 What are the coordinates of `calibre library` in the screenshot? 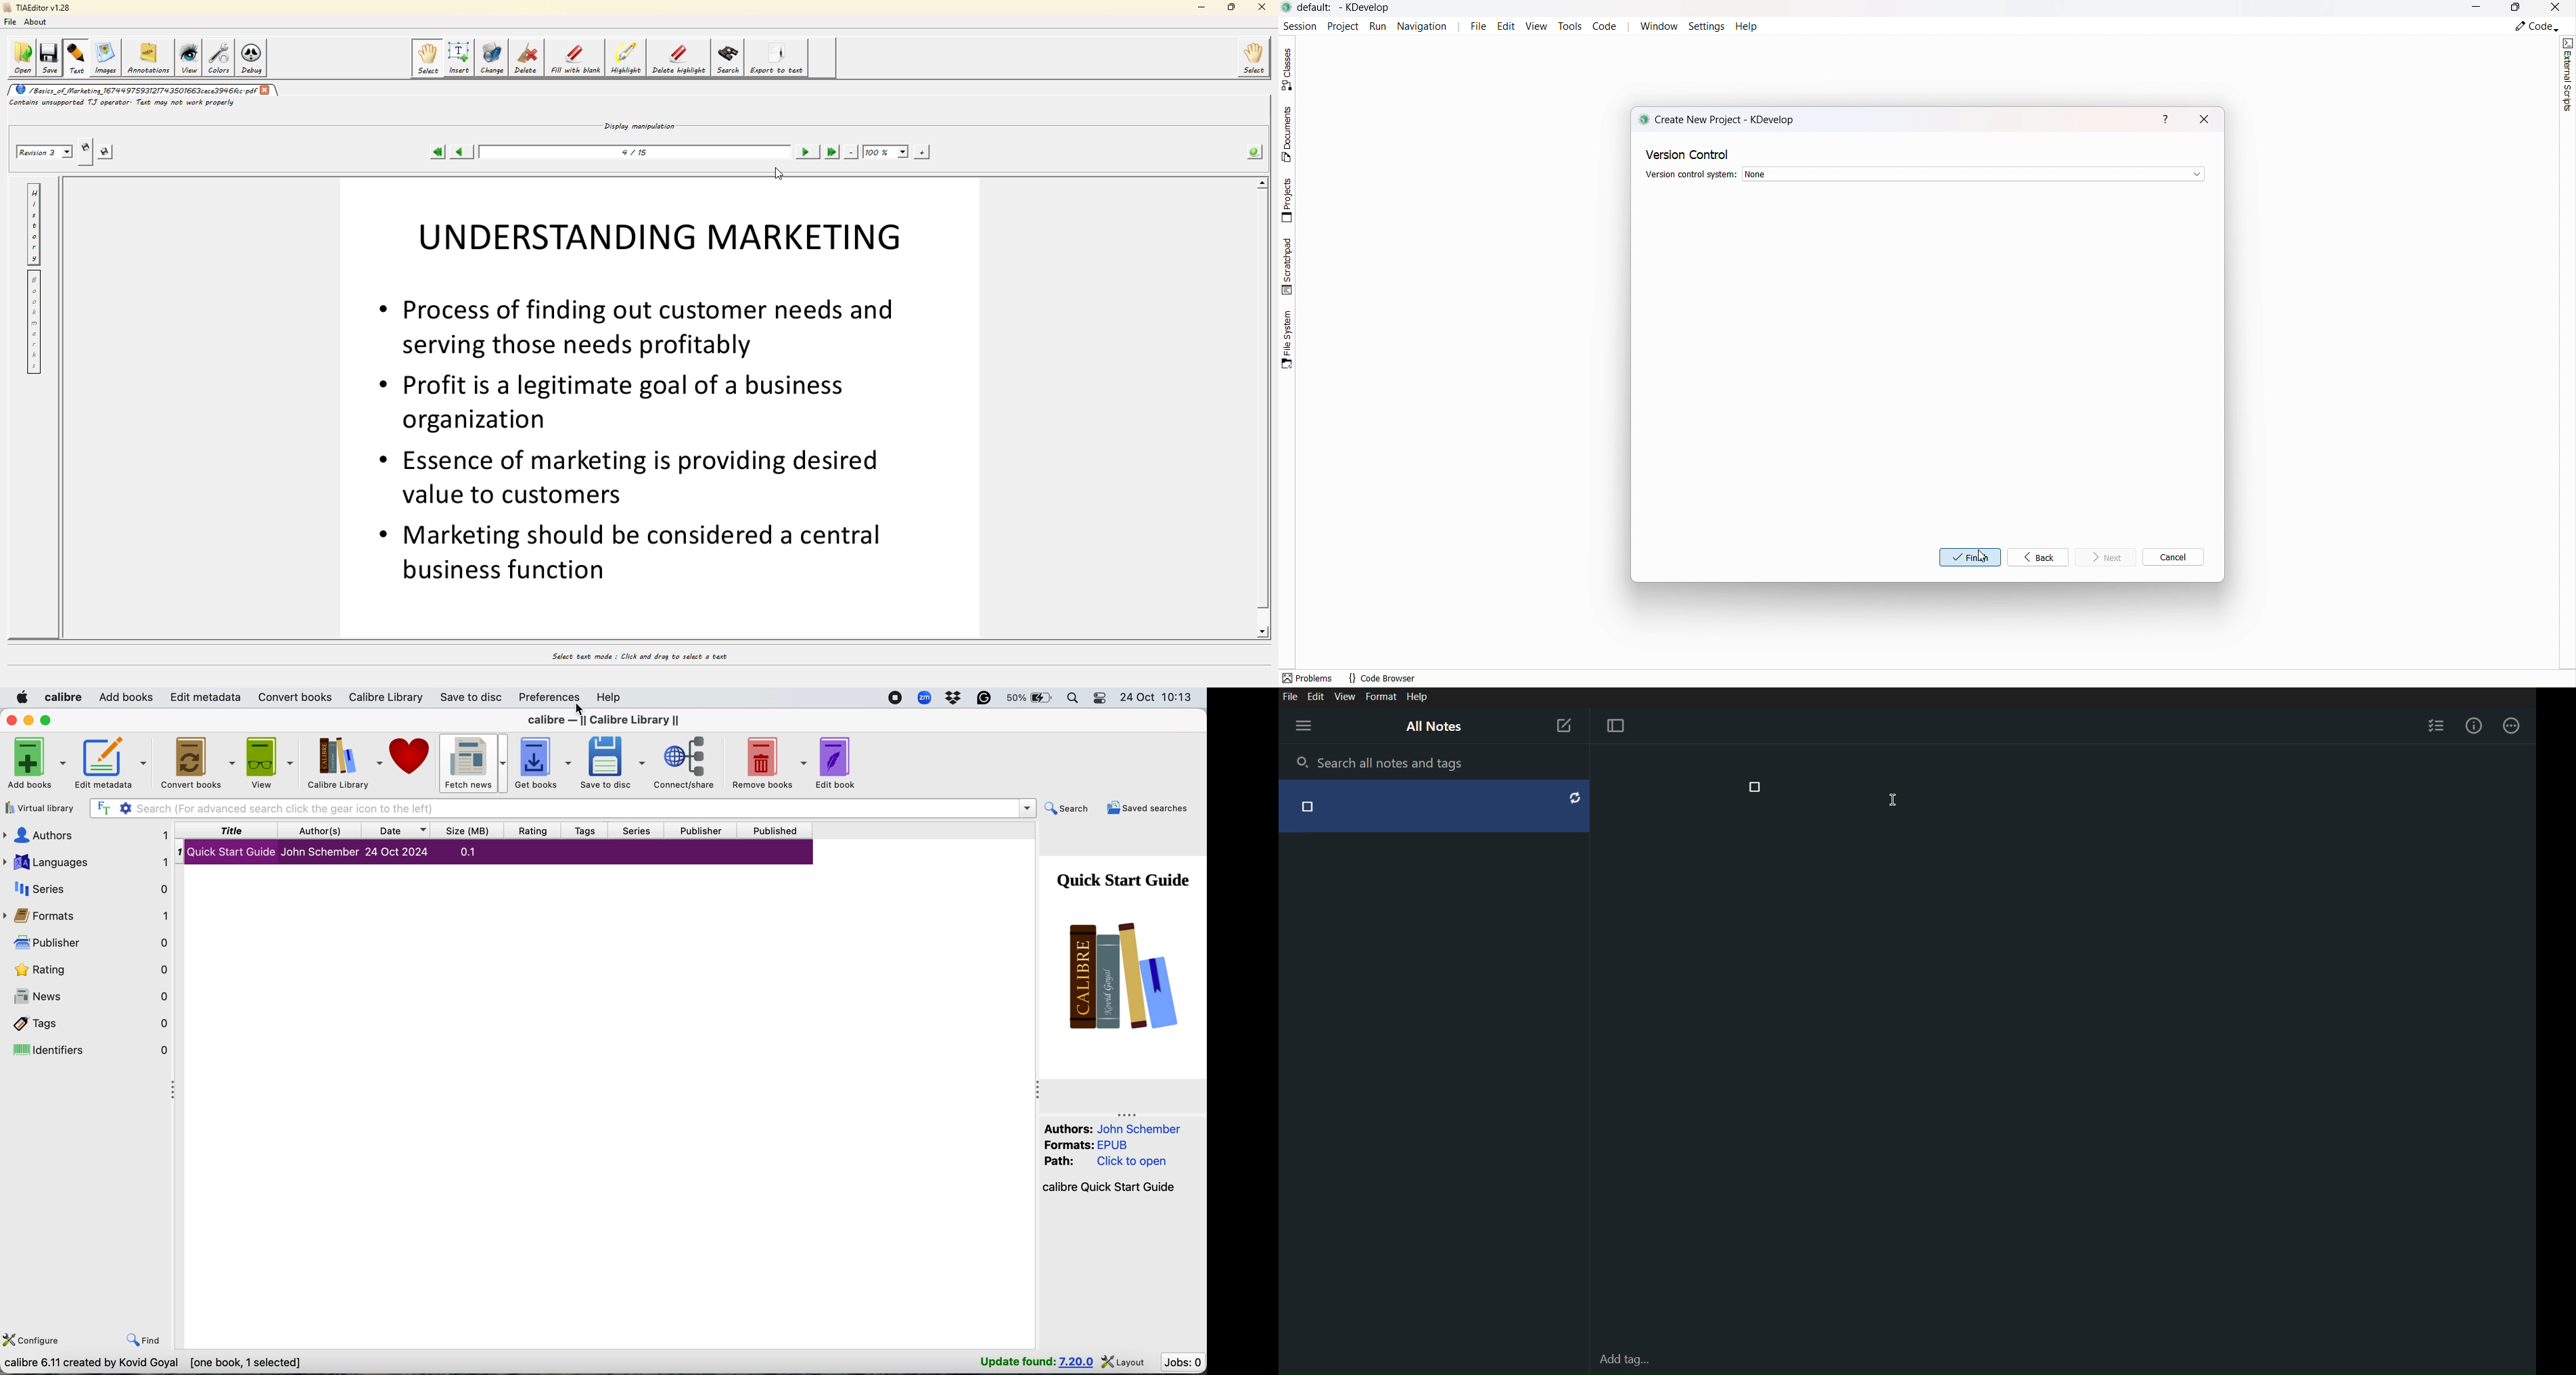 It's located at (605, 722).